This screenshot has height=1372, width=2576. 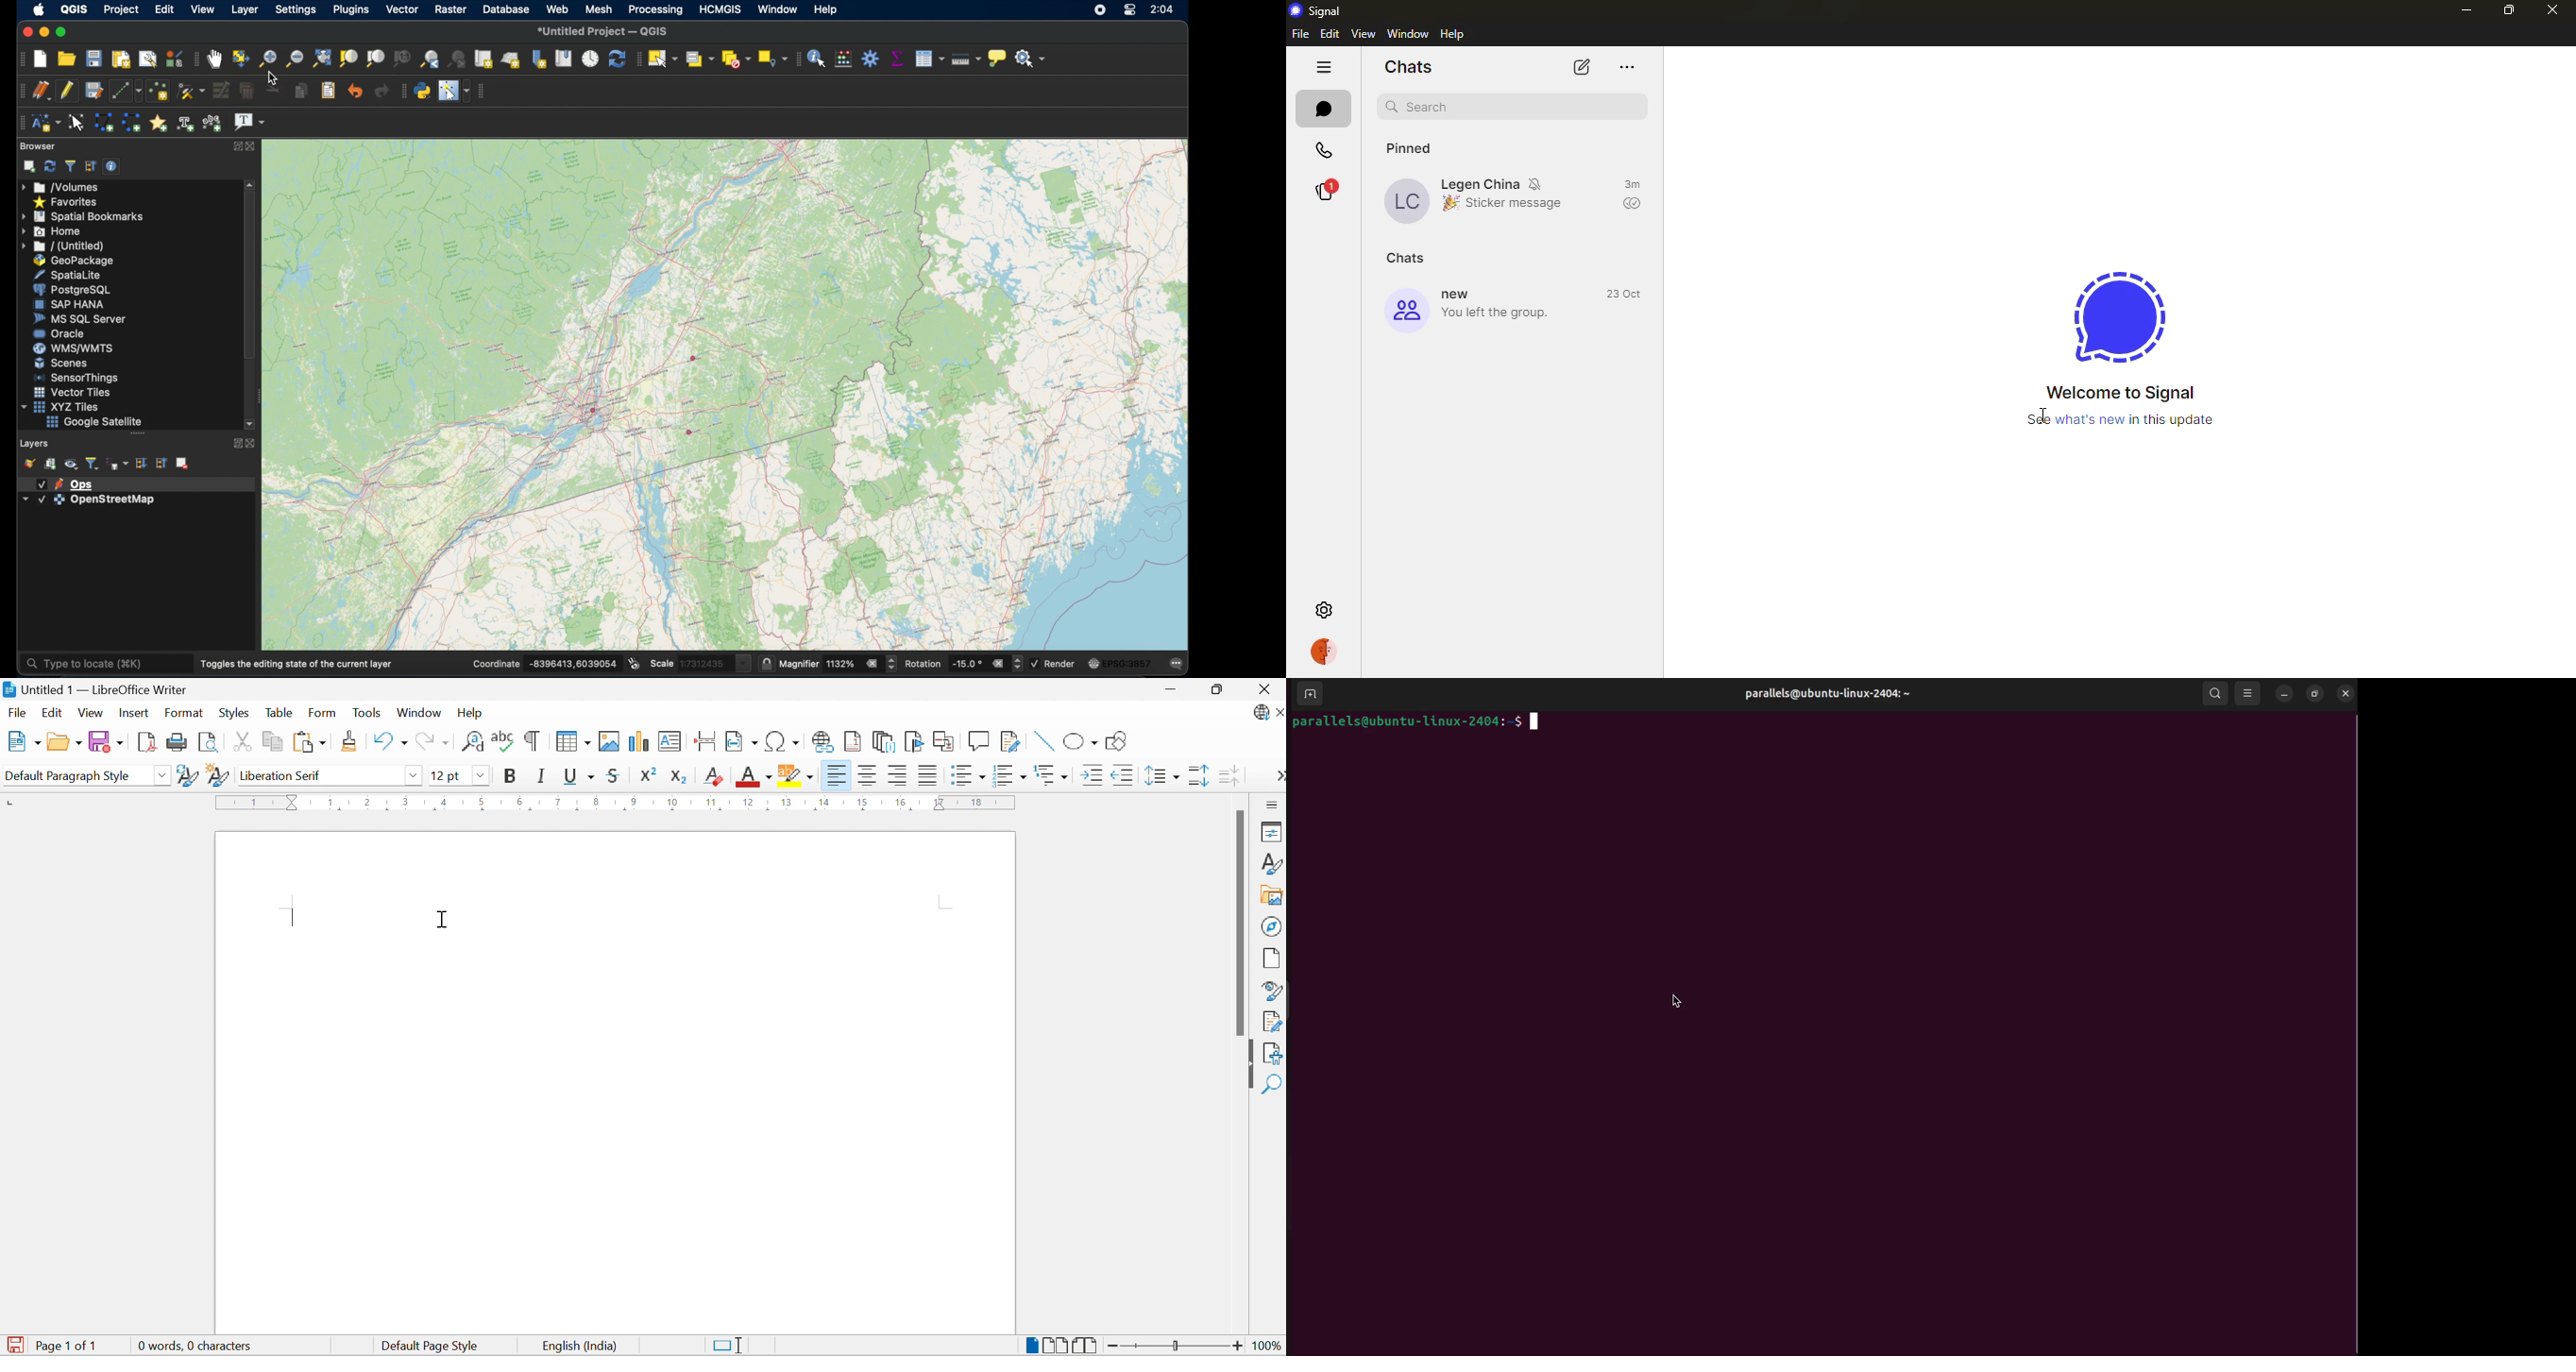 I want to click on Restore Size, so click(x=1218, y=692).